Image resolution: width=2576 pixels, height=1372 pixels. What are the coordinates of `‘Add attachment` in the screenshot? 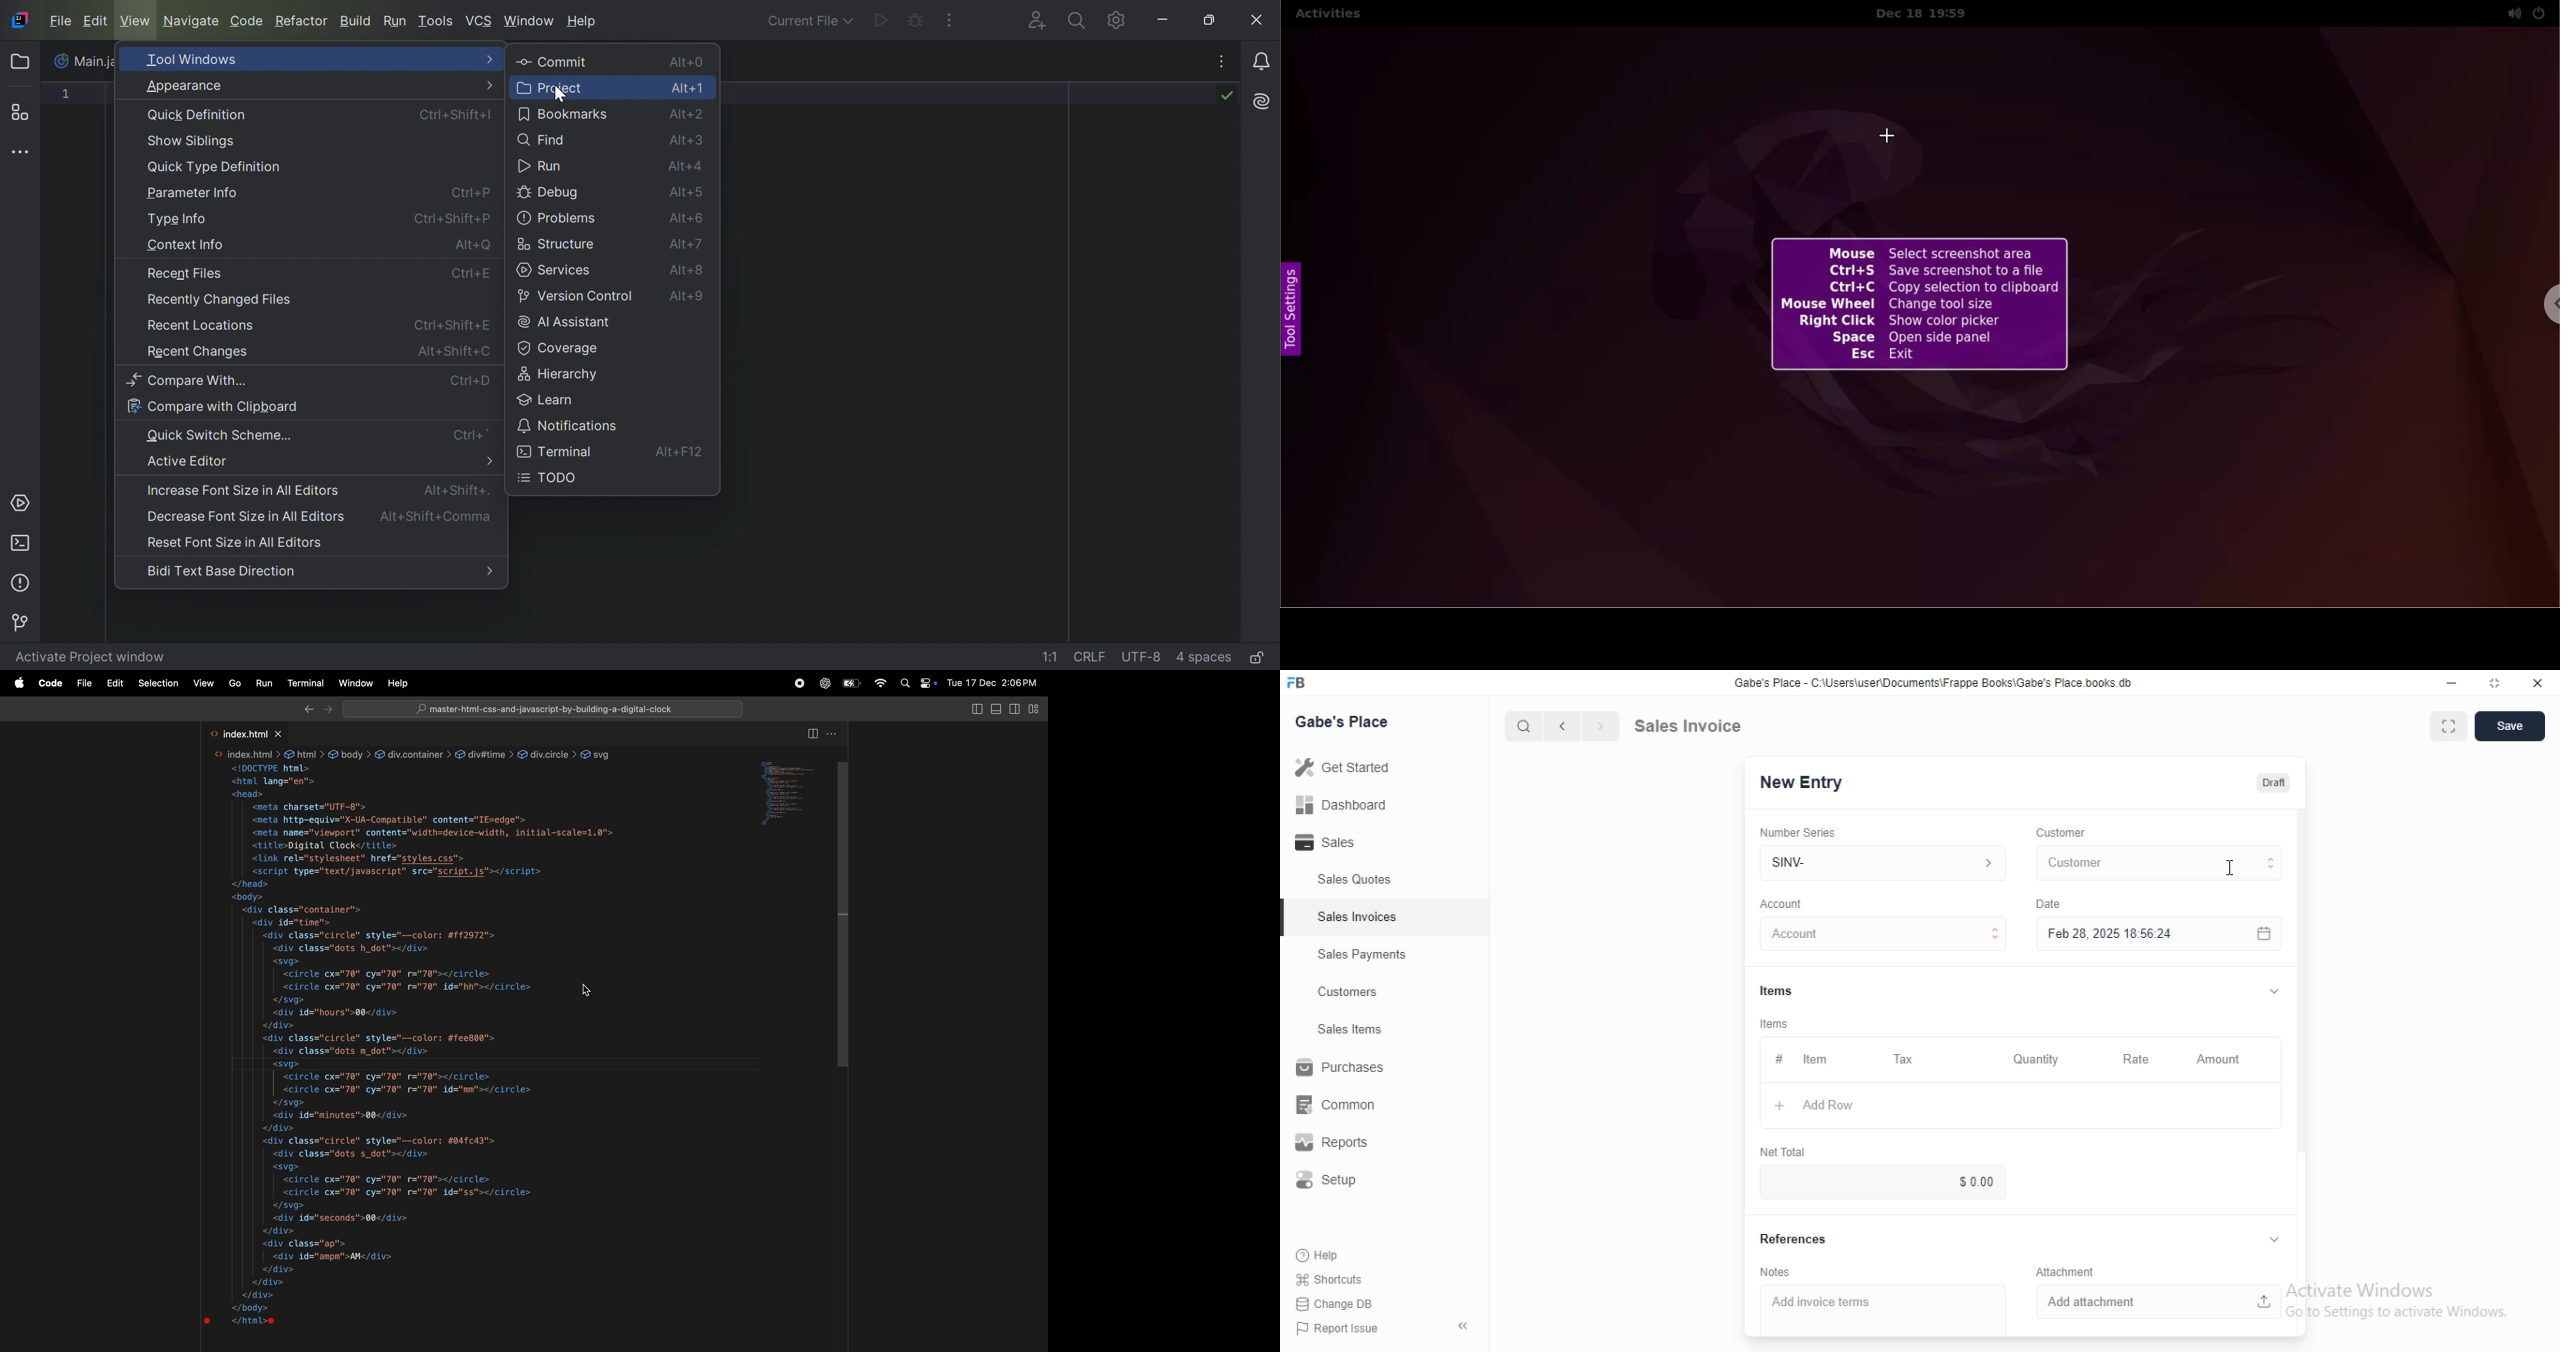 It's located at (2159, 1300).